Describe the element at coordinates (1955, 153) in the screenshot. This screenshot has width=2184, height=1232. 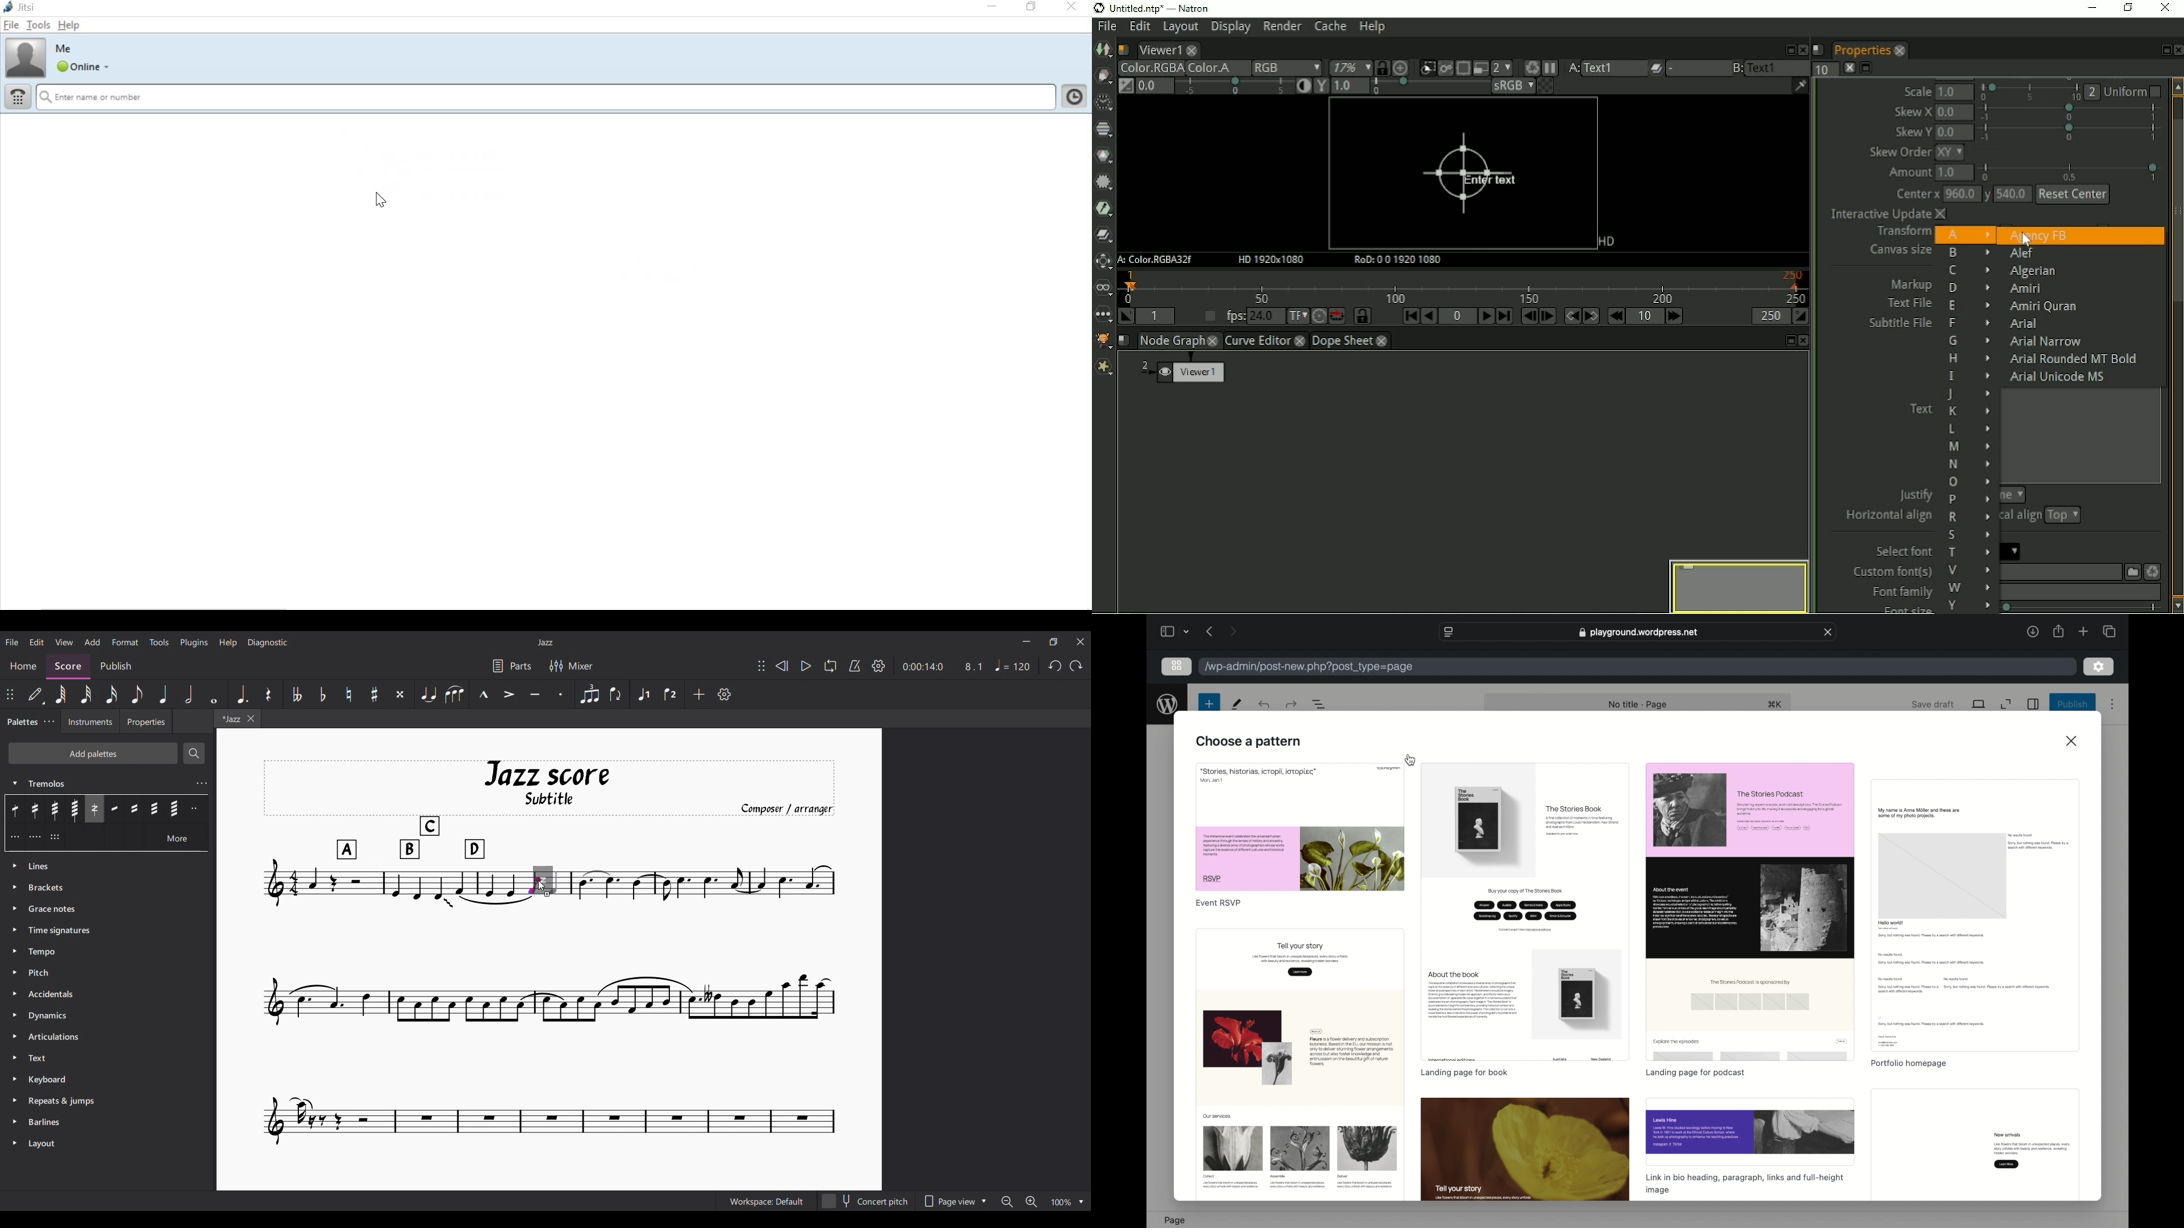
I see `xy` at that location.